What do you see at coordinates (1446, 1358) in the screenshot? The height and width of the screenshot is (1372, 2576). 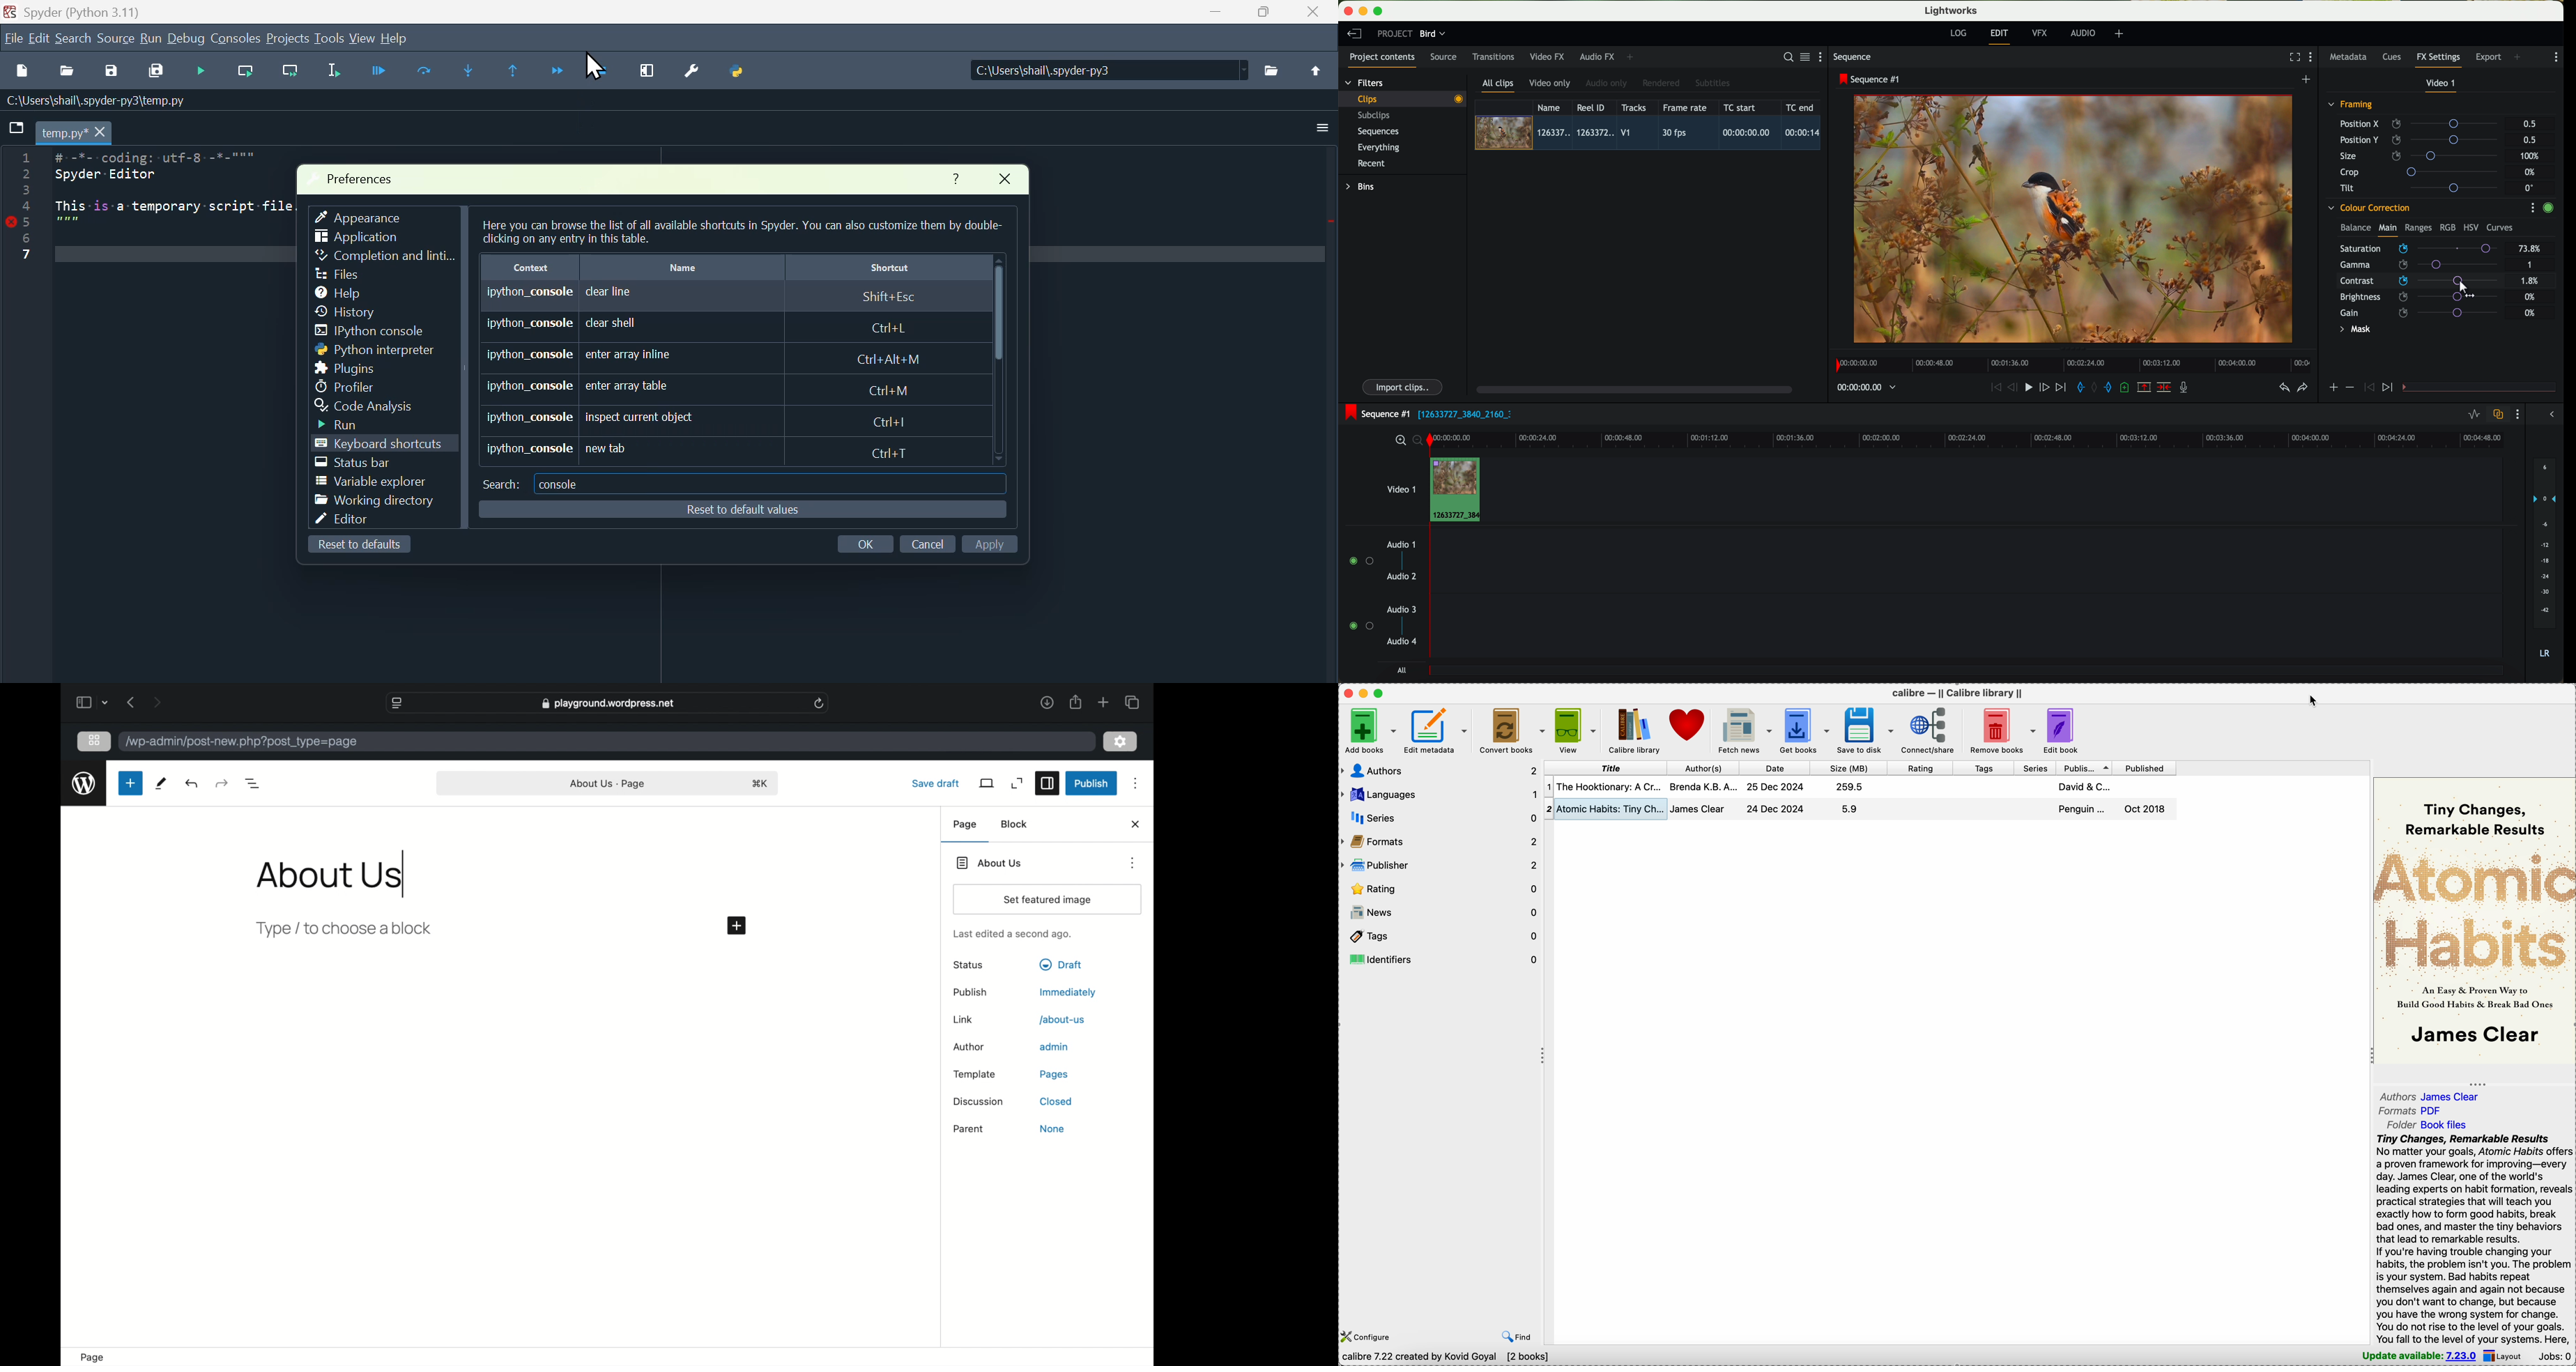 I see `calibre 7.22 created by Kovid Goyal [2 books]` at bounding box center [1446, 1358].